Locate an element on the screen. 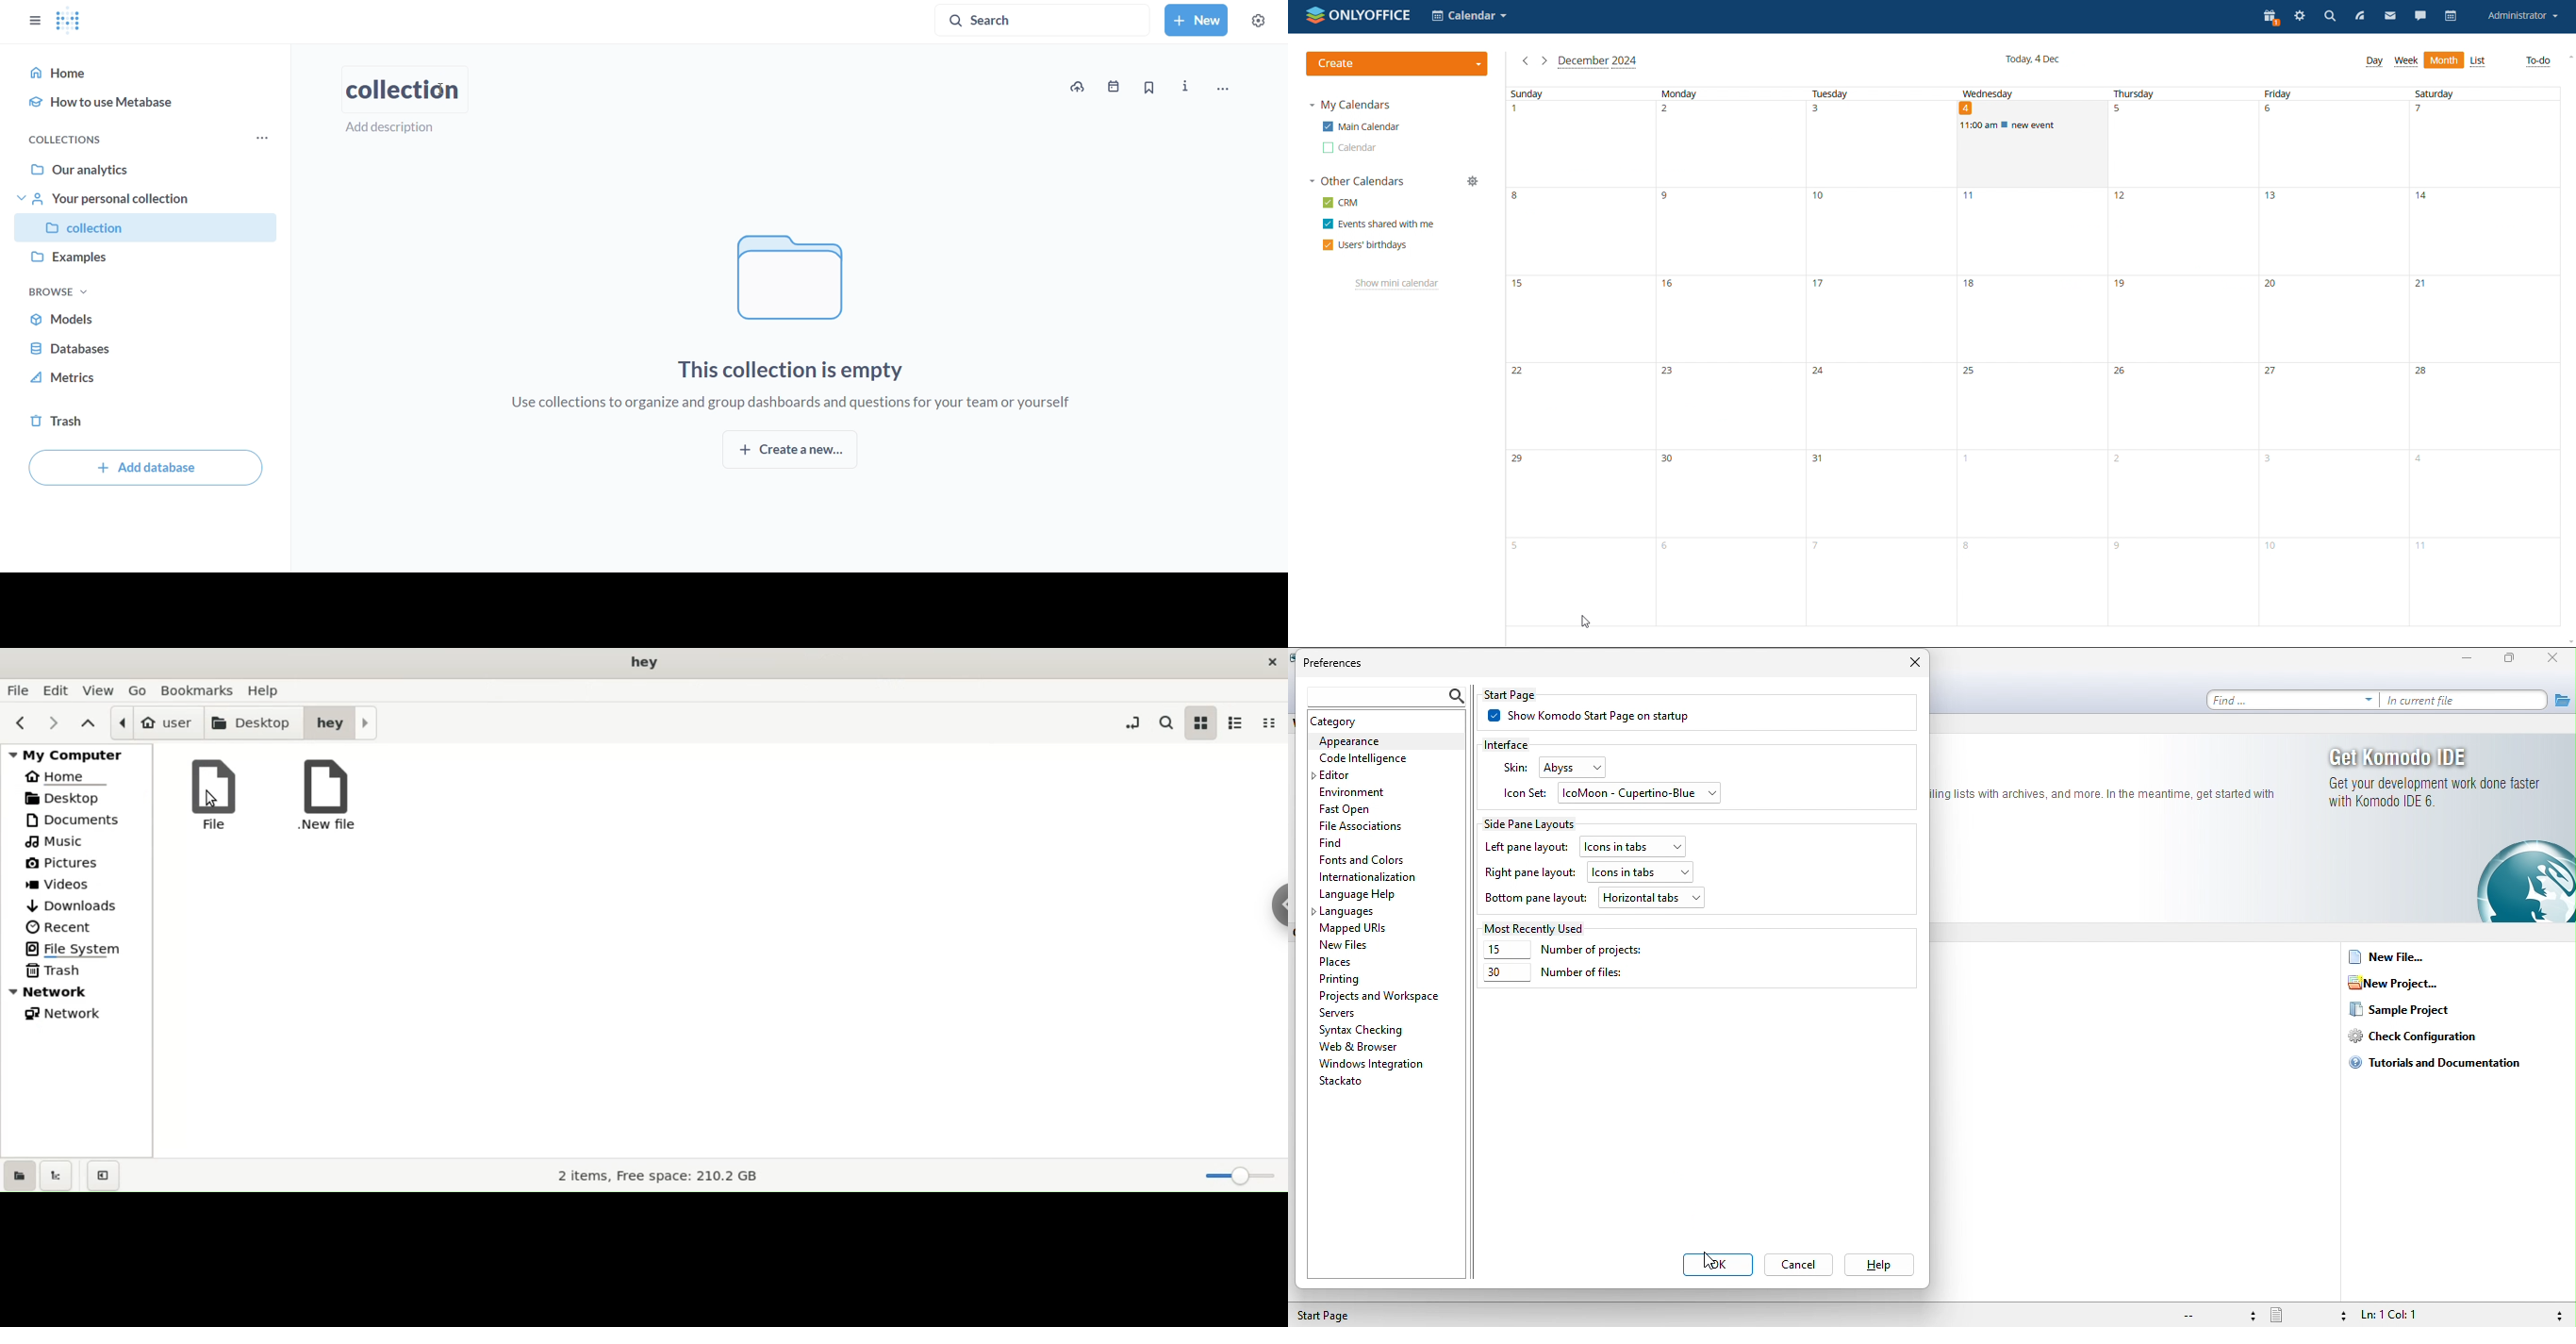 The image size is (2576, 1344). close is located at coordinates (2557, 659).